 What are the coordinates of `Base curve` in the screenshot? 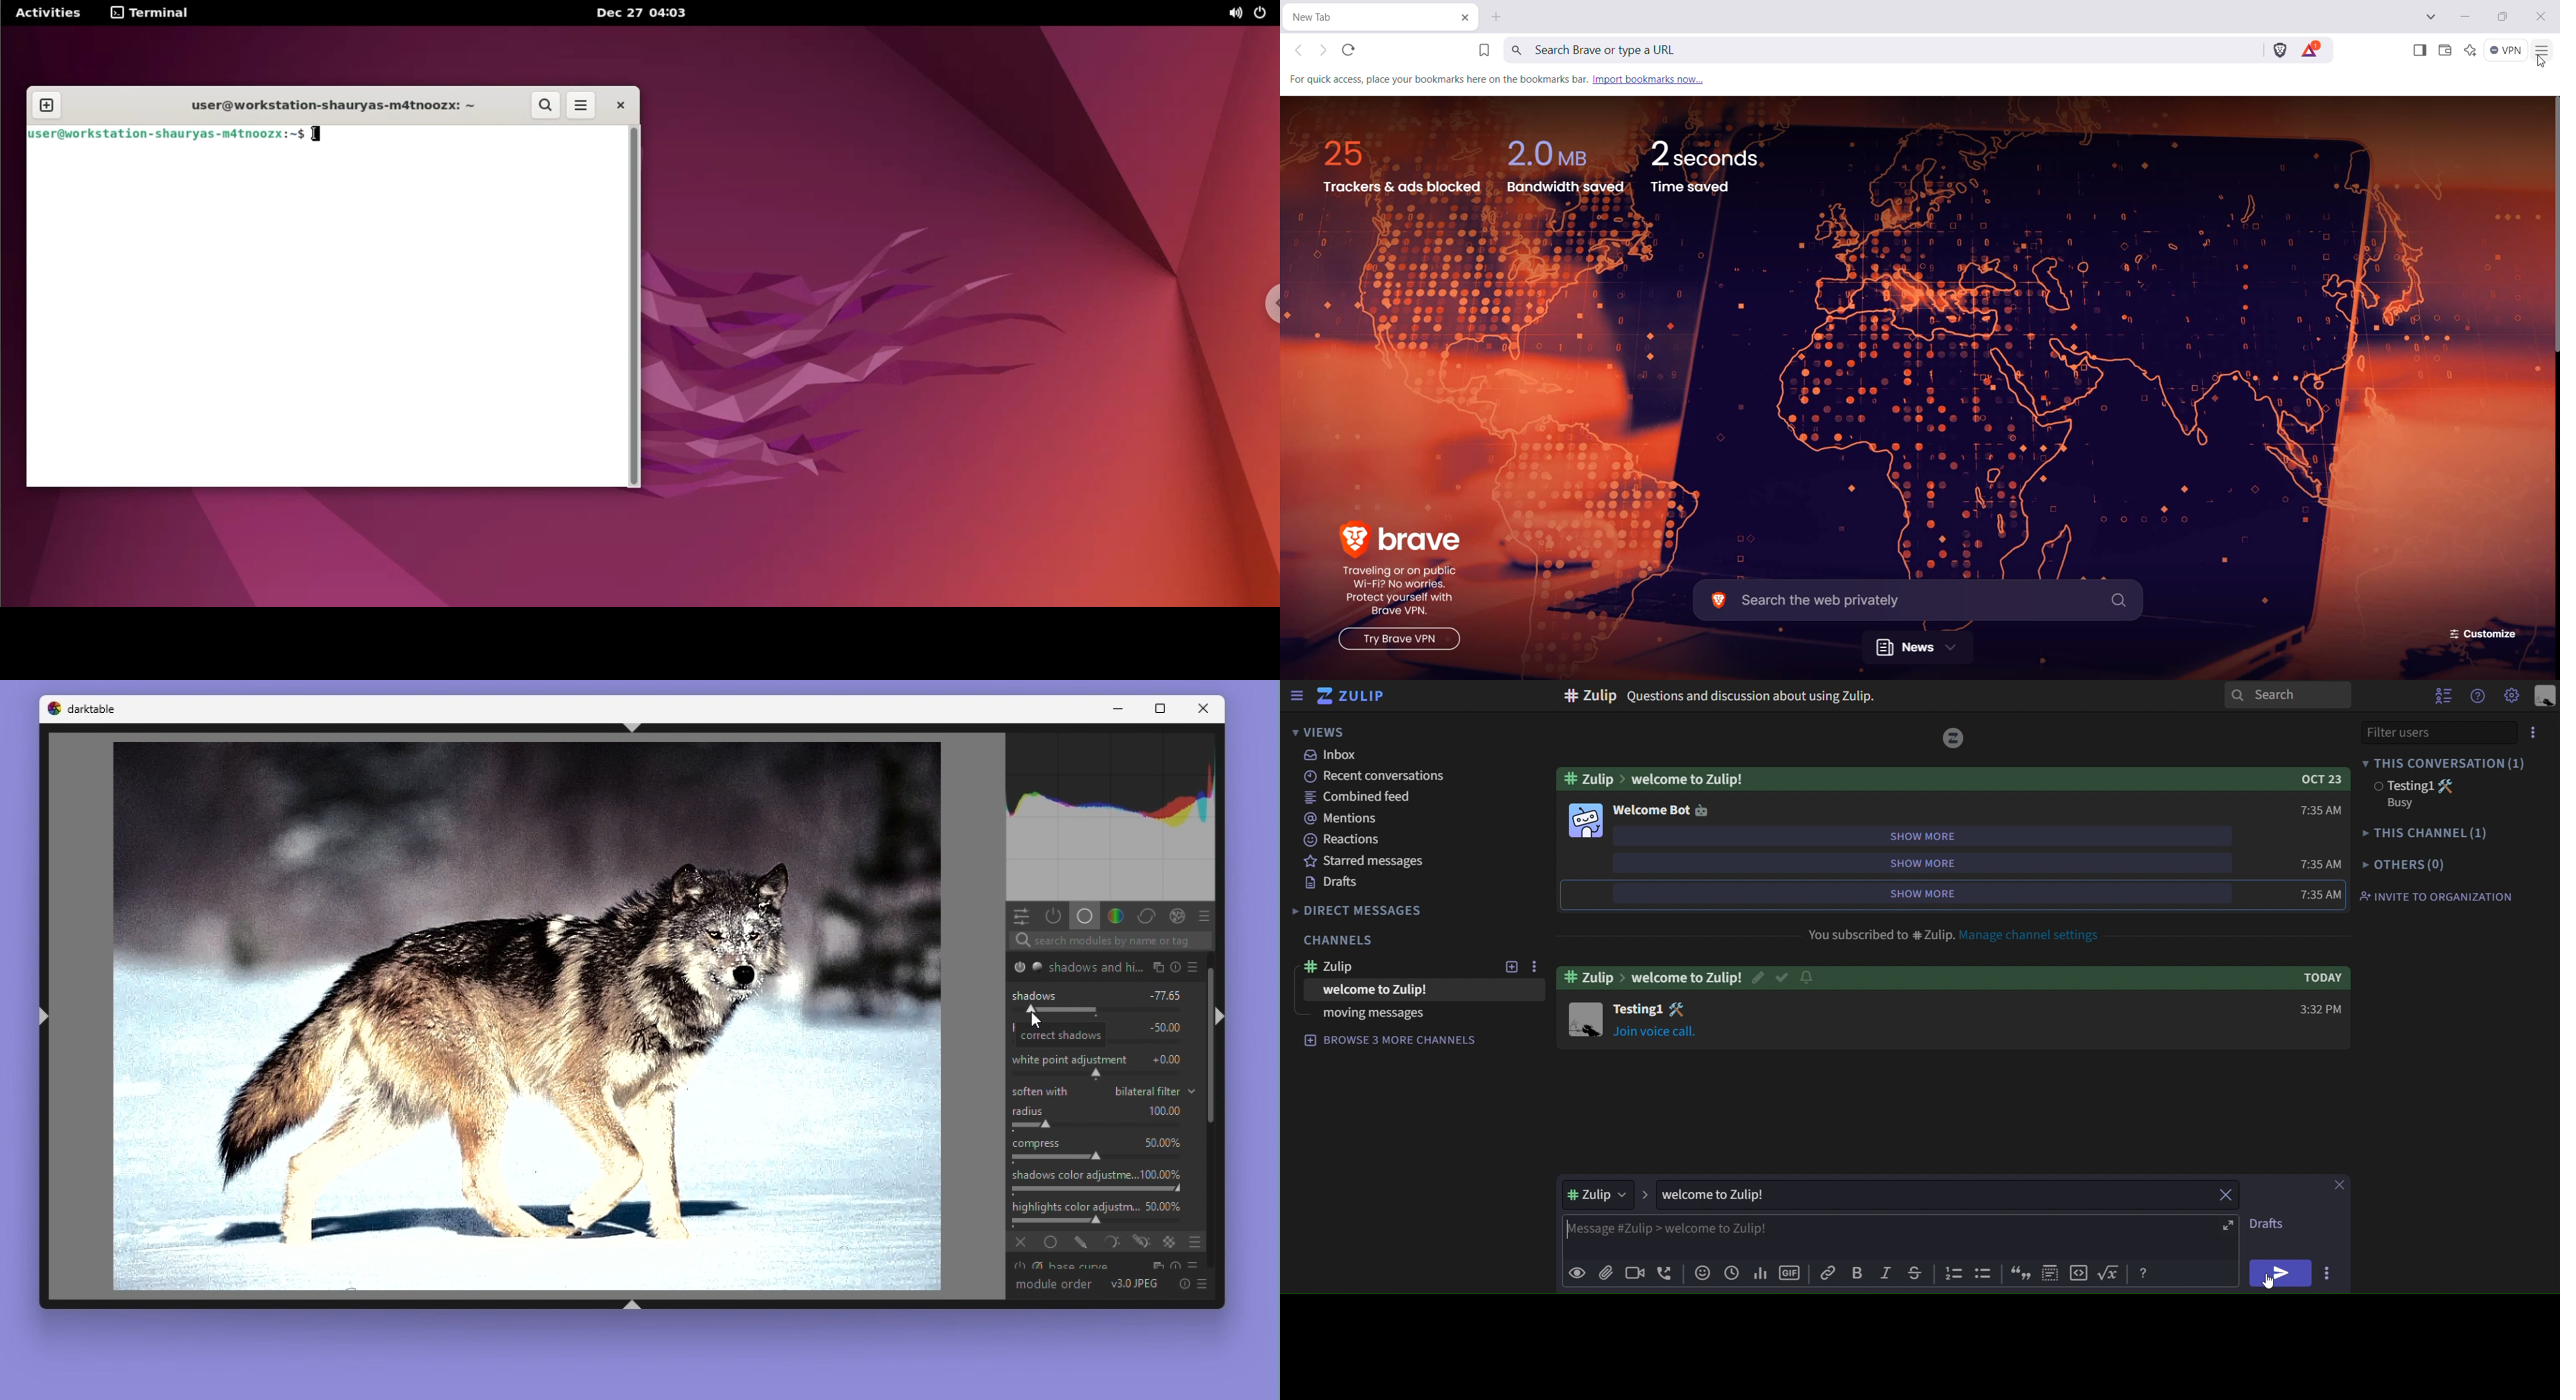 It's located at (1084, 1265).